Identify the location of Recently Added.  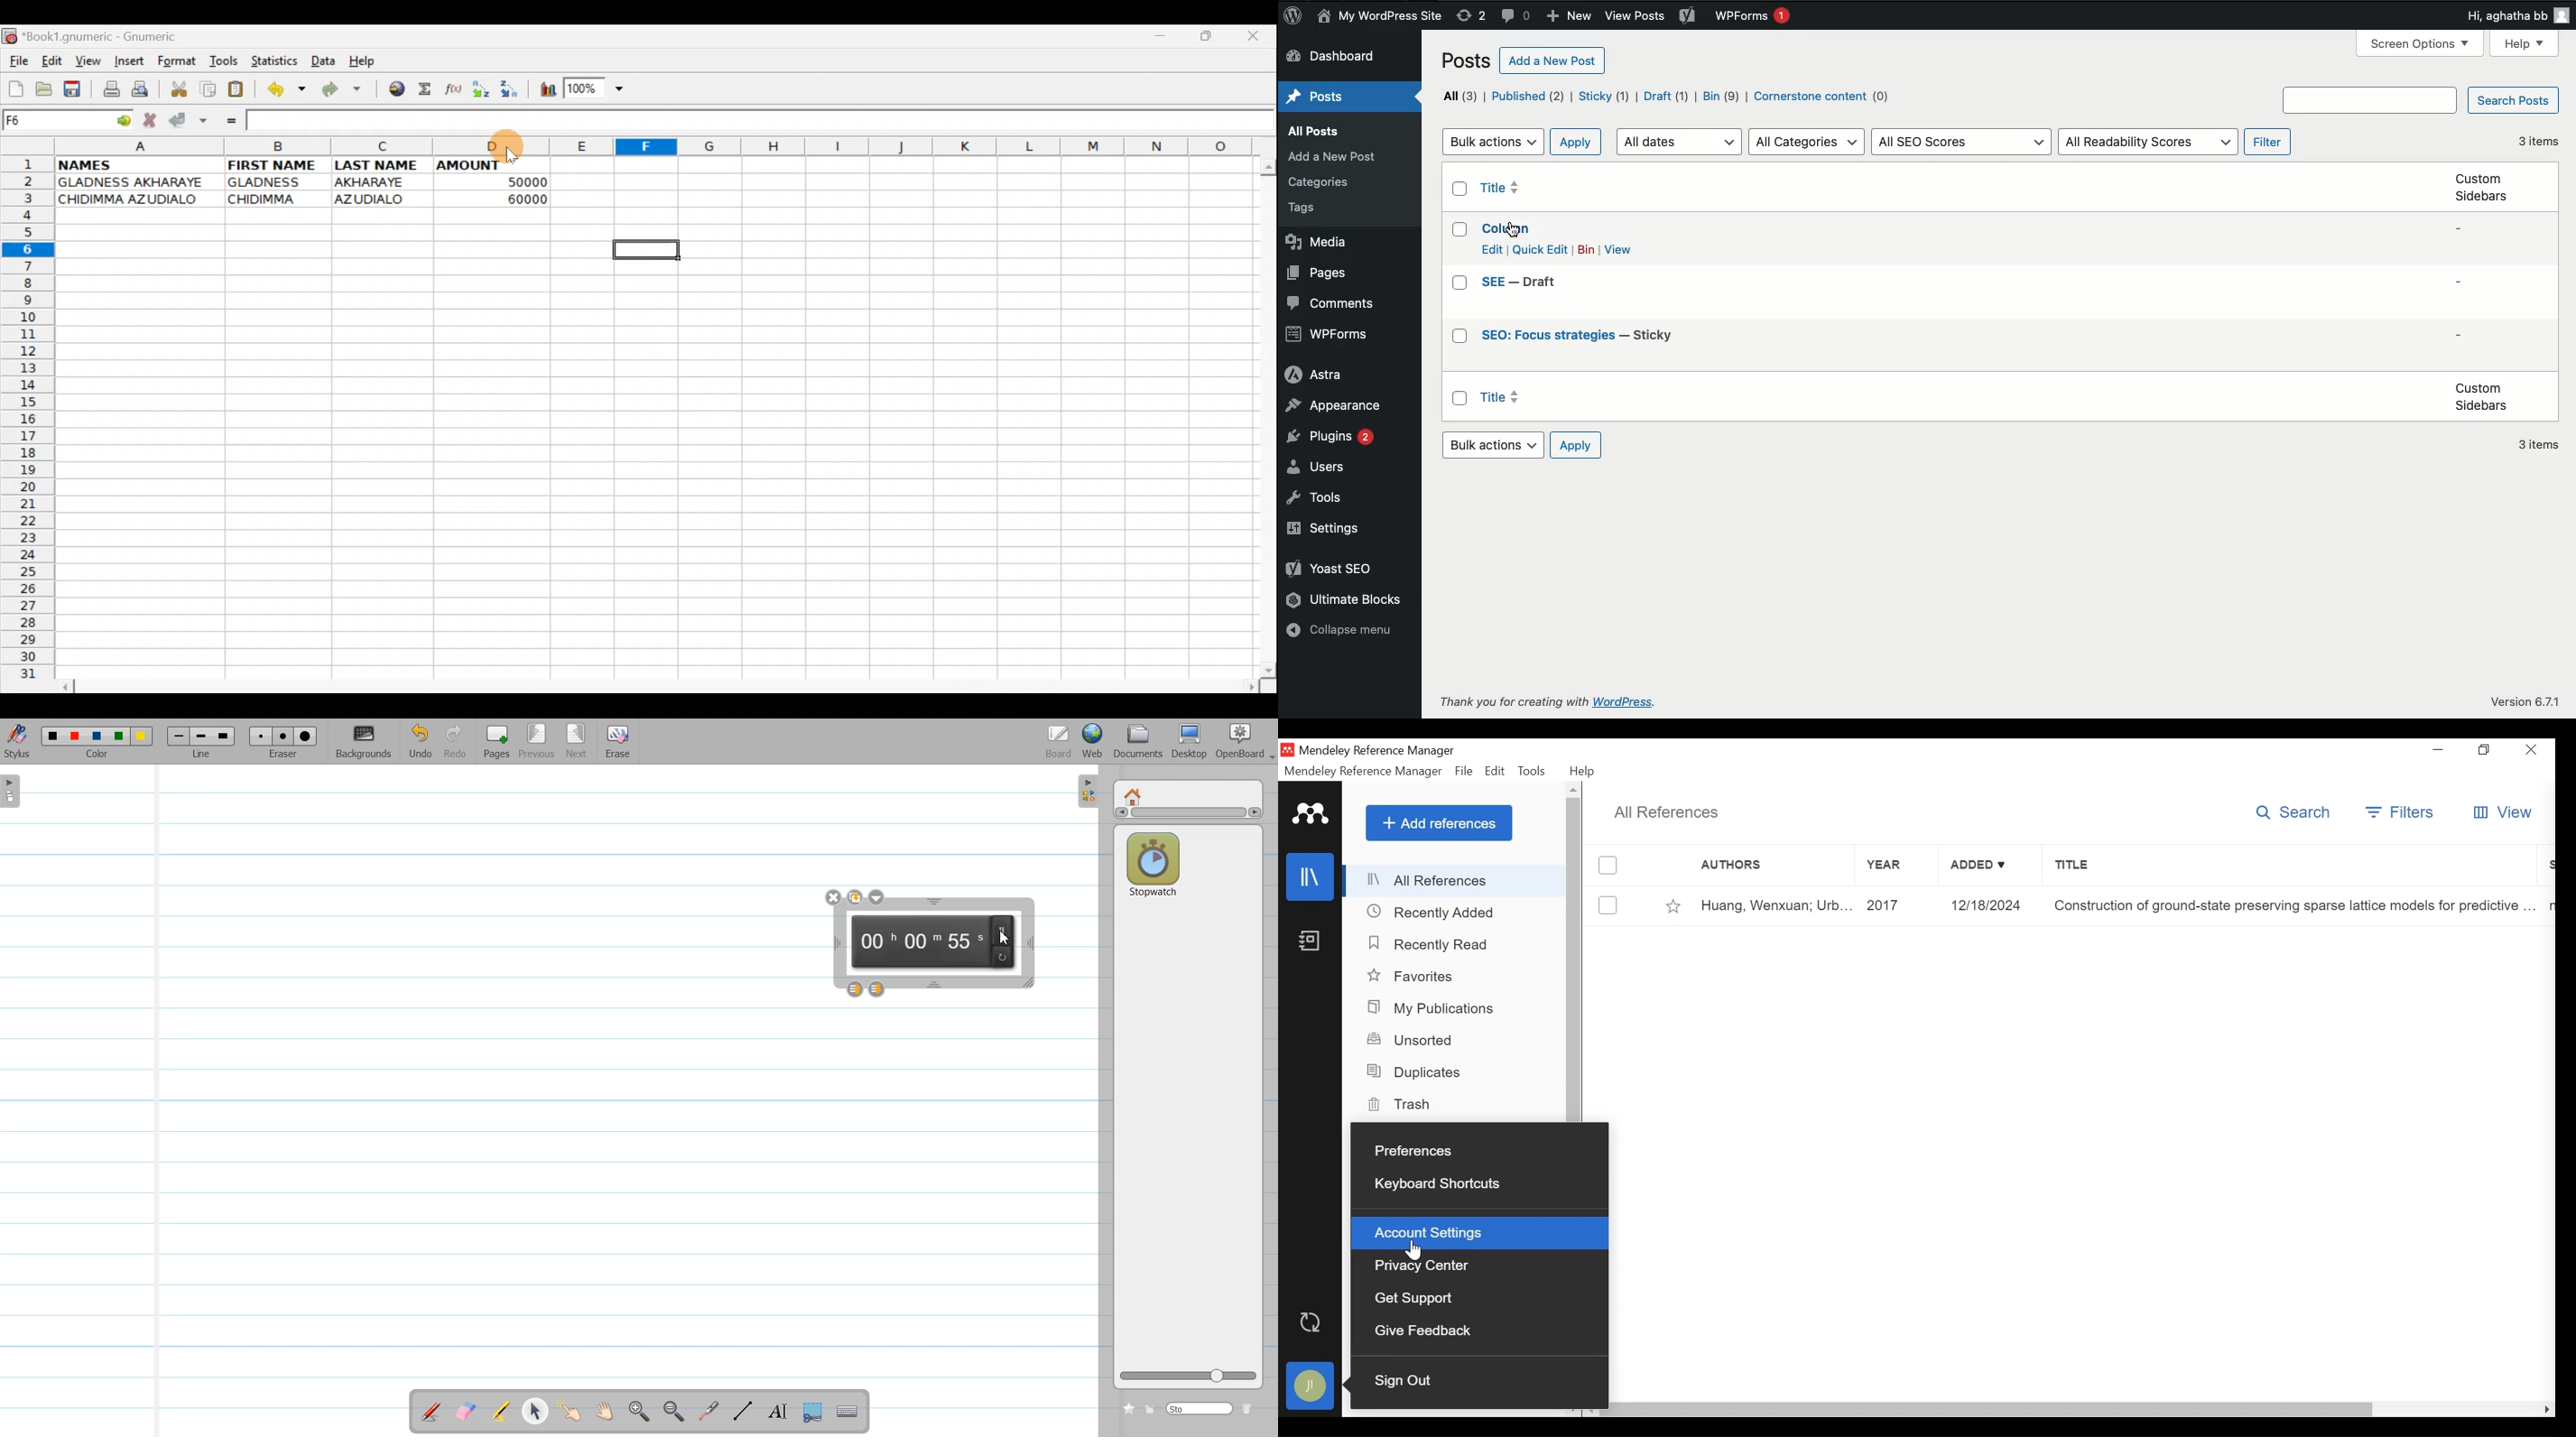
(1433, 913).